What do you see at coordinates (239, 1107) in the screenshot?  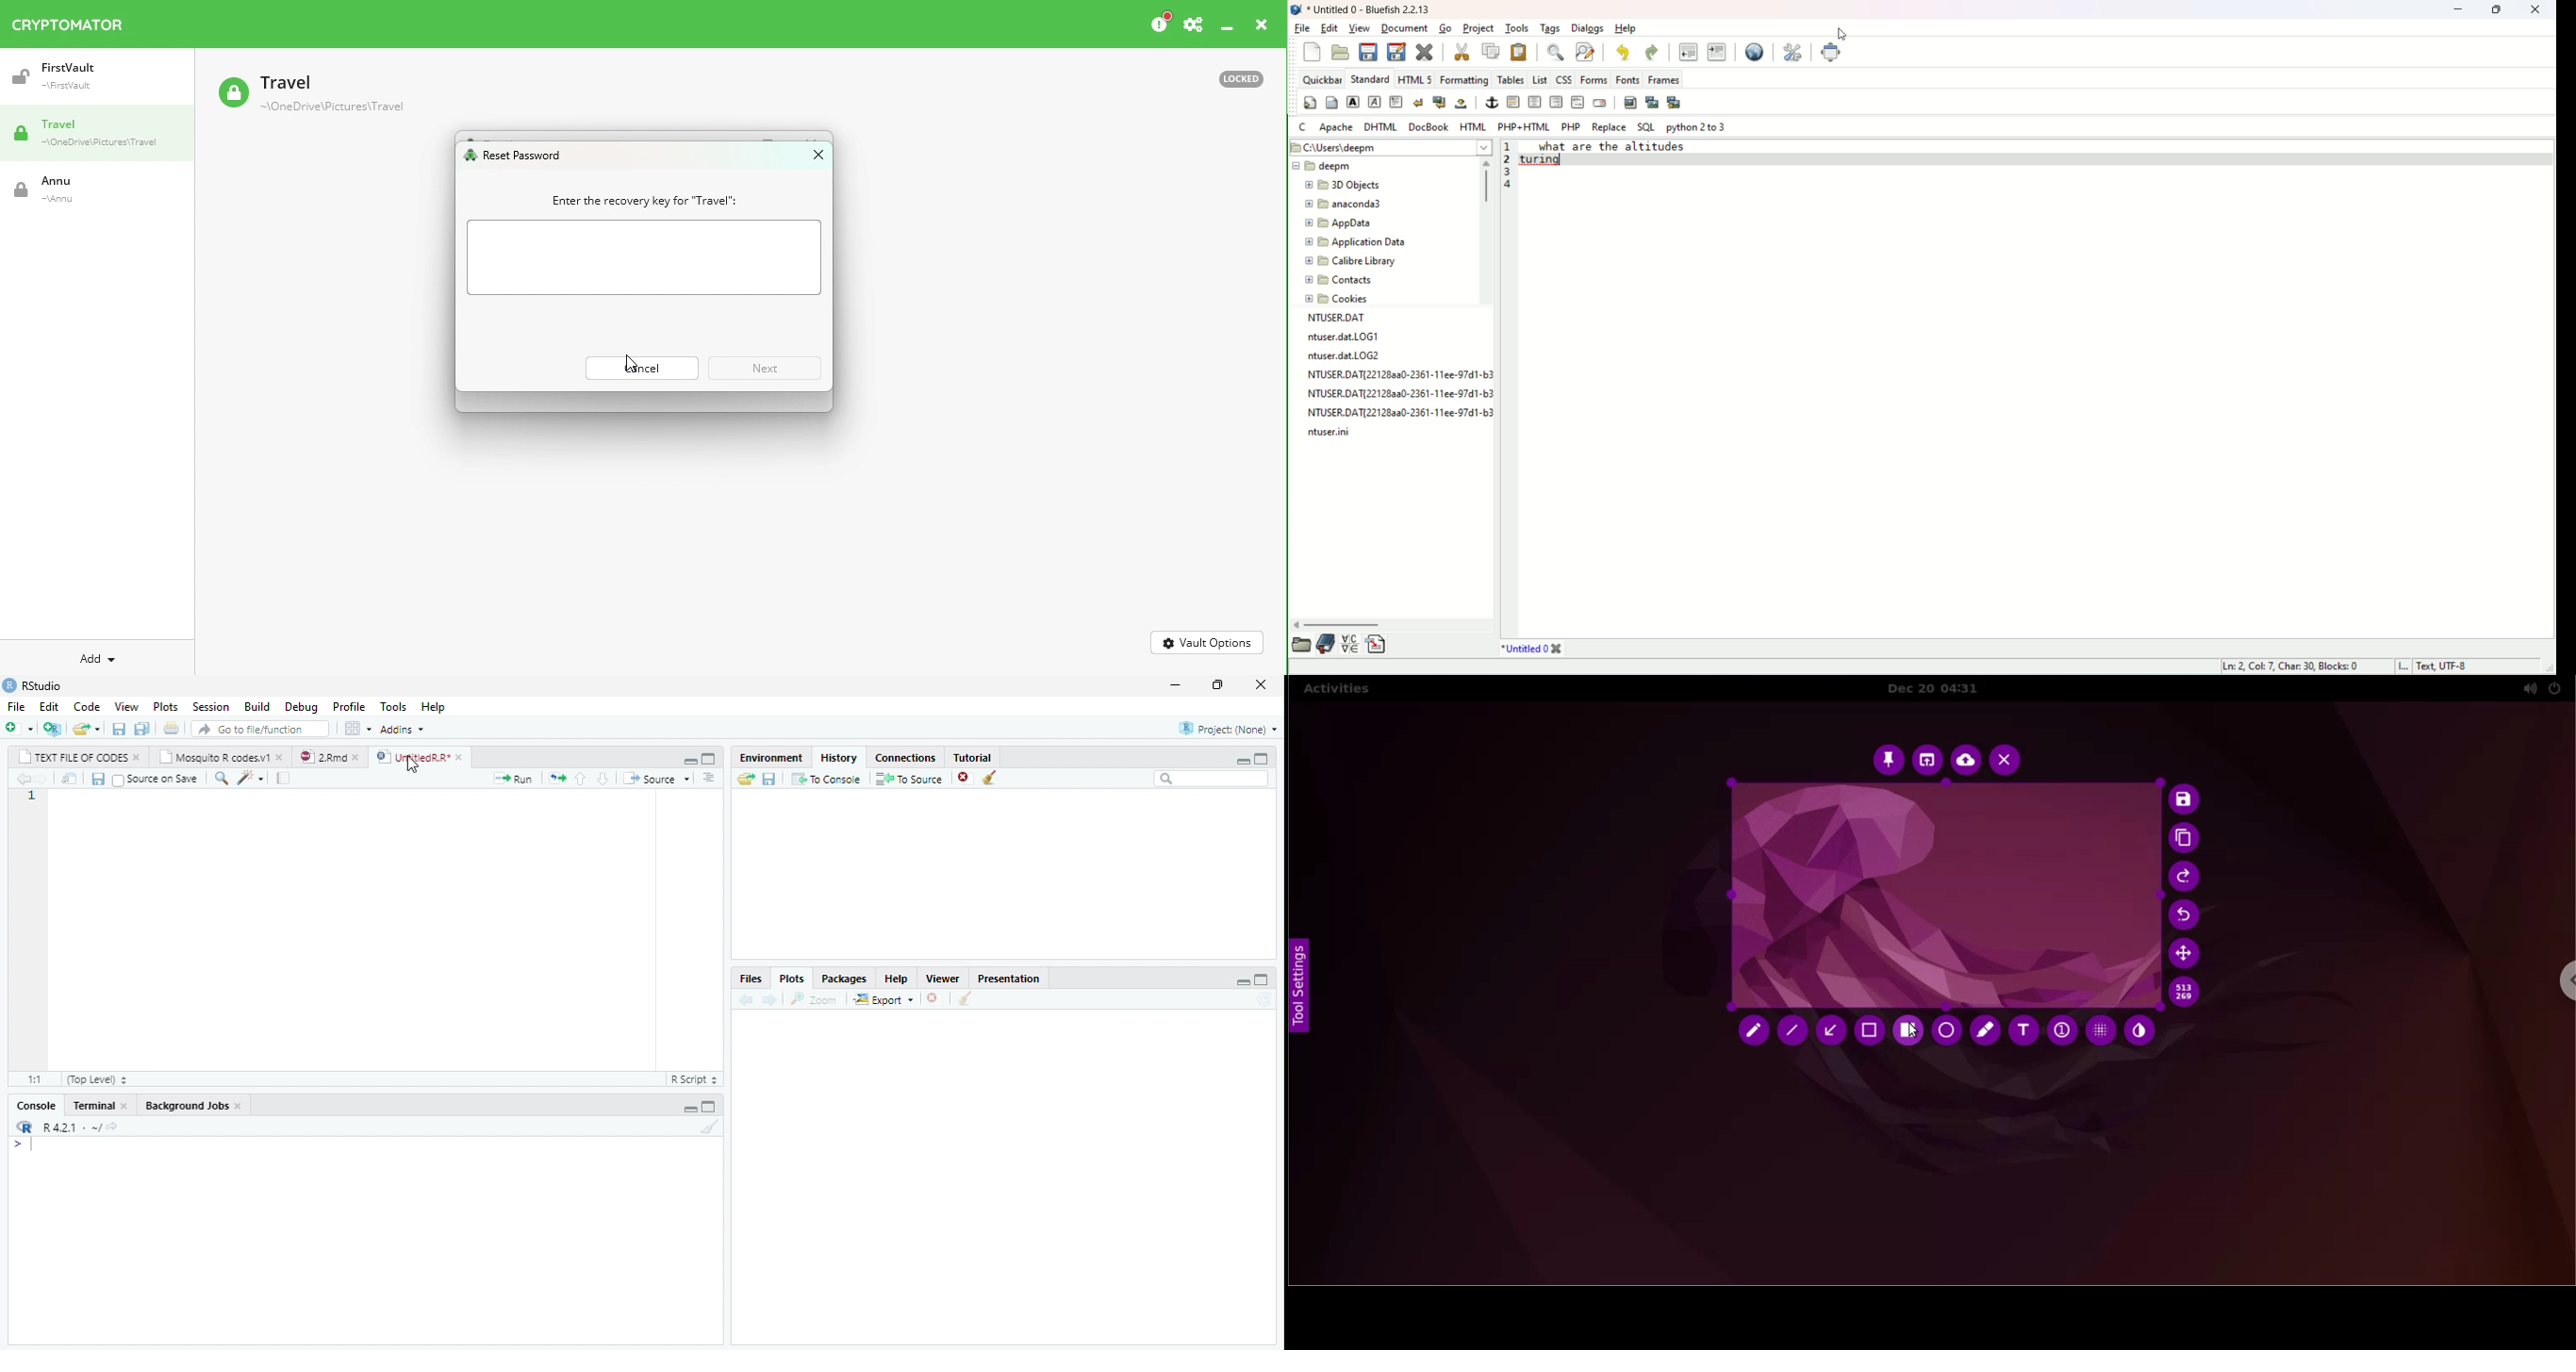 I see `close` at bounding box center [239, 1107].